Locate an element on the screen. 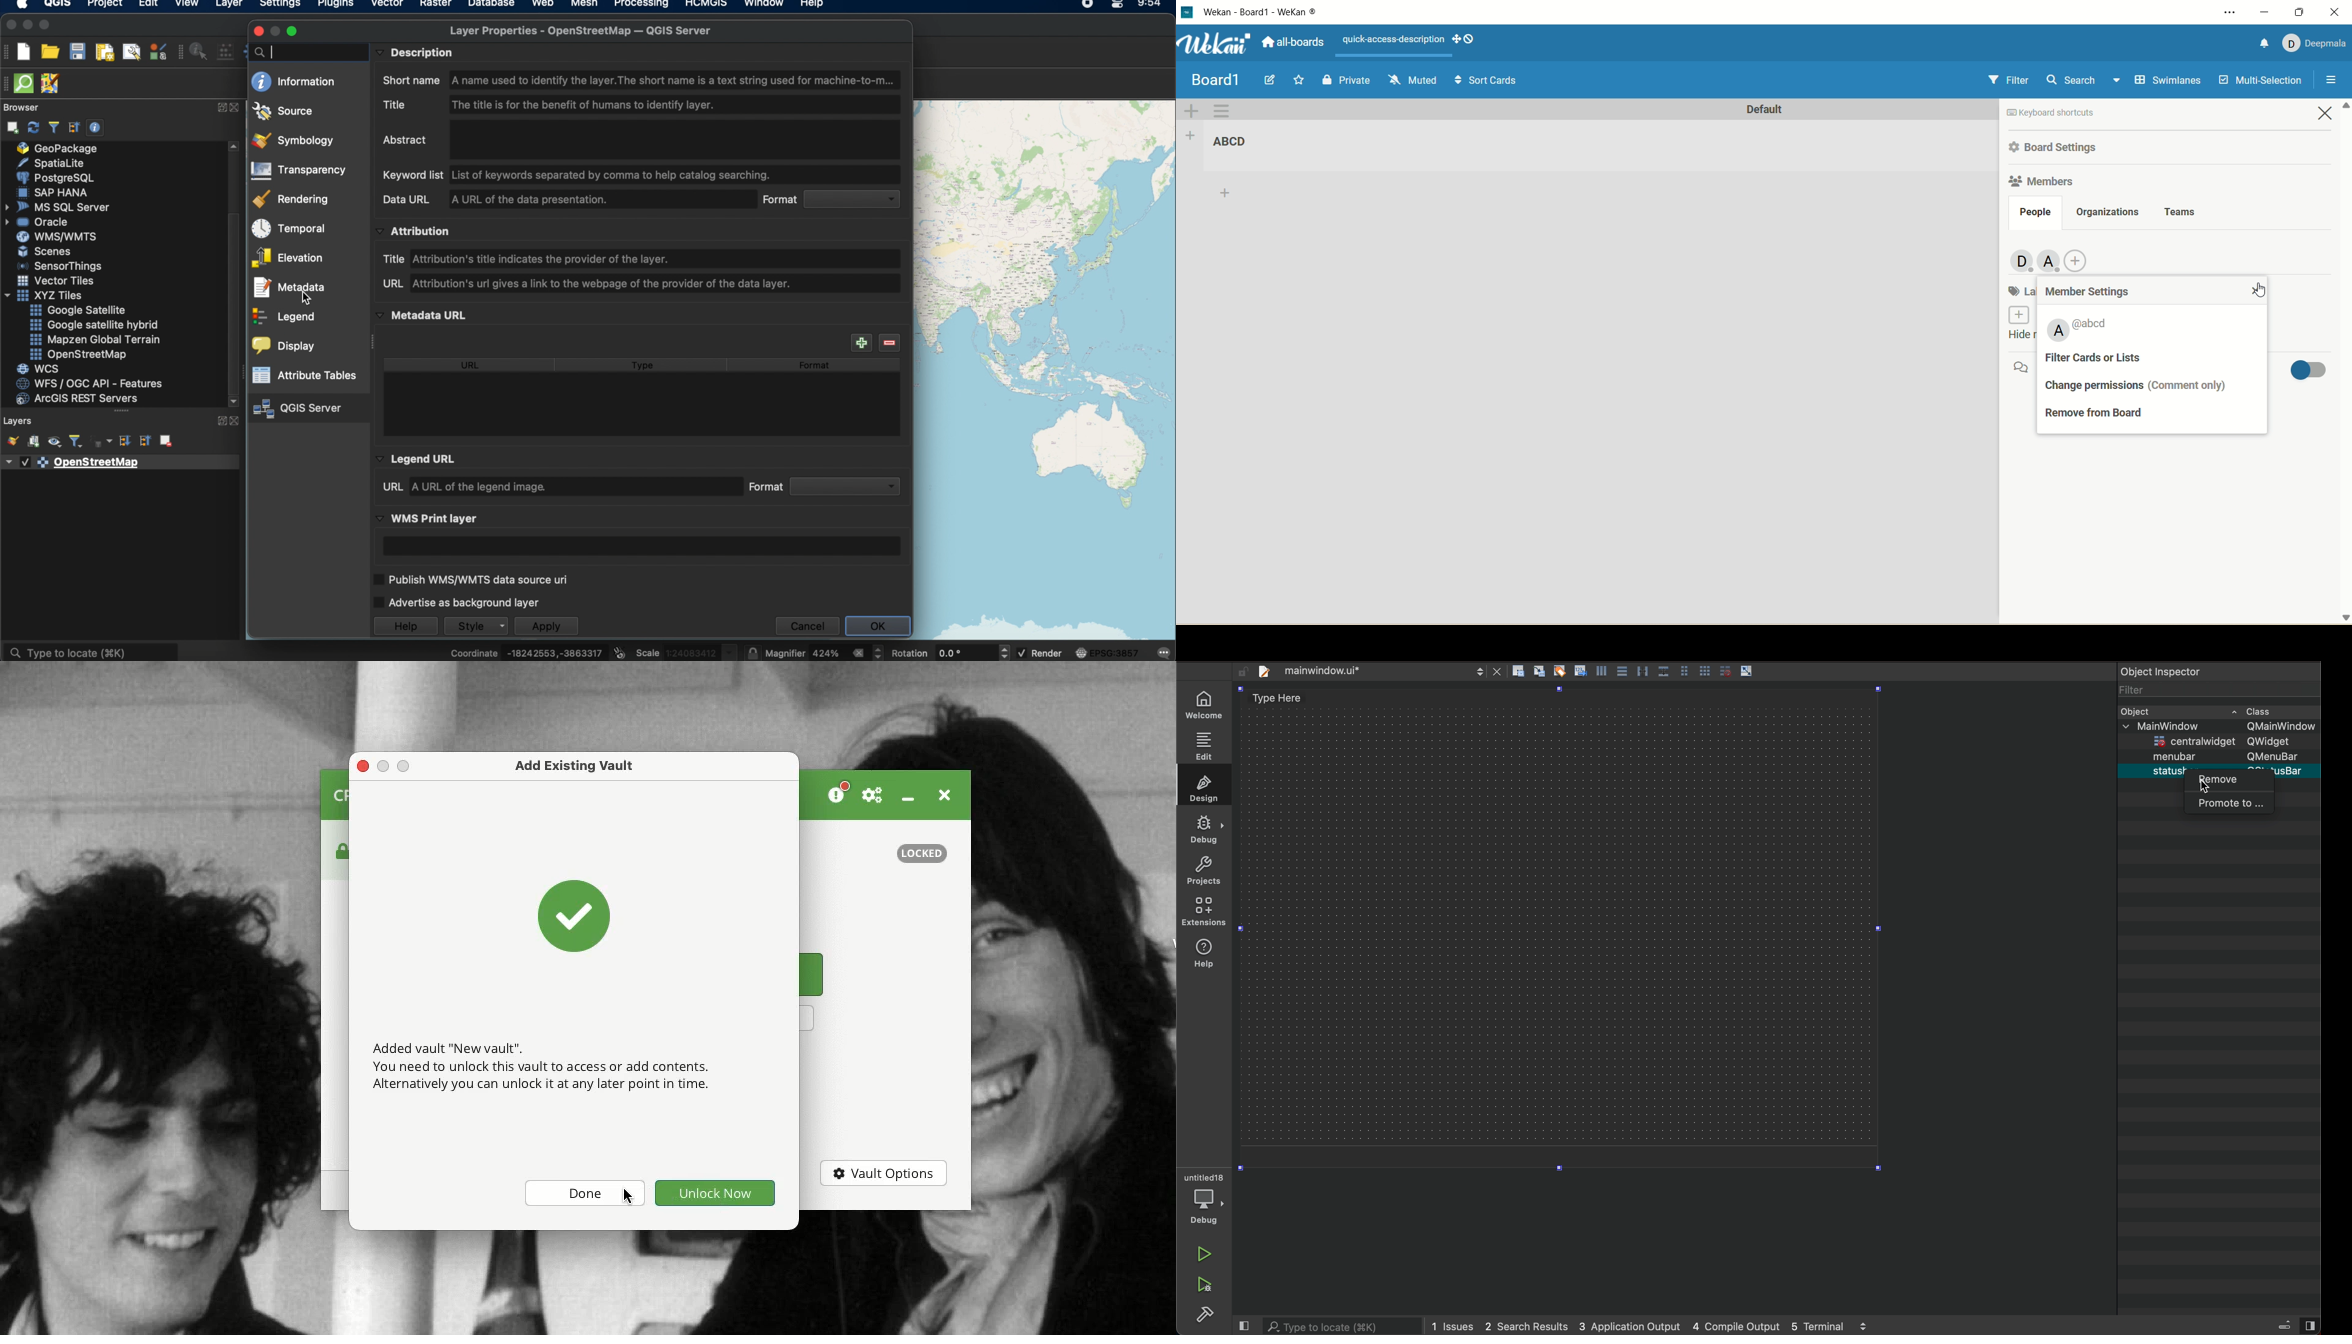 Image resolution: width=2352 pixels, height=1344 pixels. open the layer styling panel is located at coordinates (11, 440).